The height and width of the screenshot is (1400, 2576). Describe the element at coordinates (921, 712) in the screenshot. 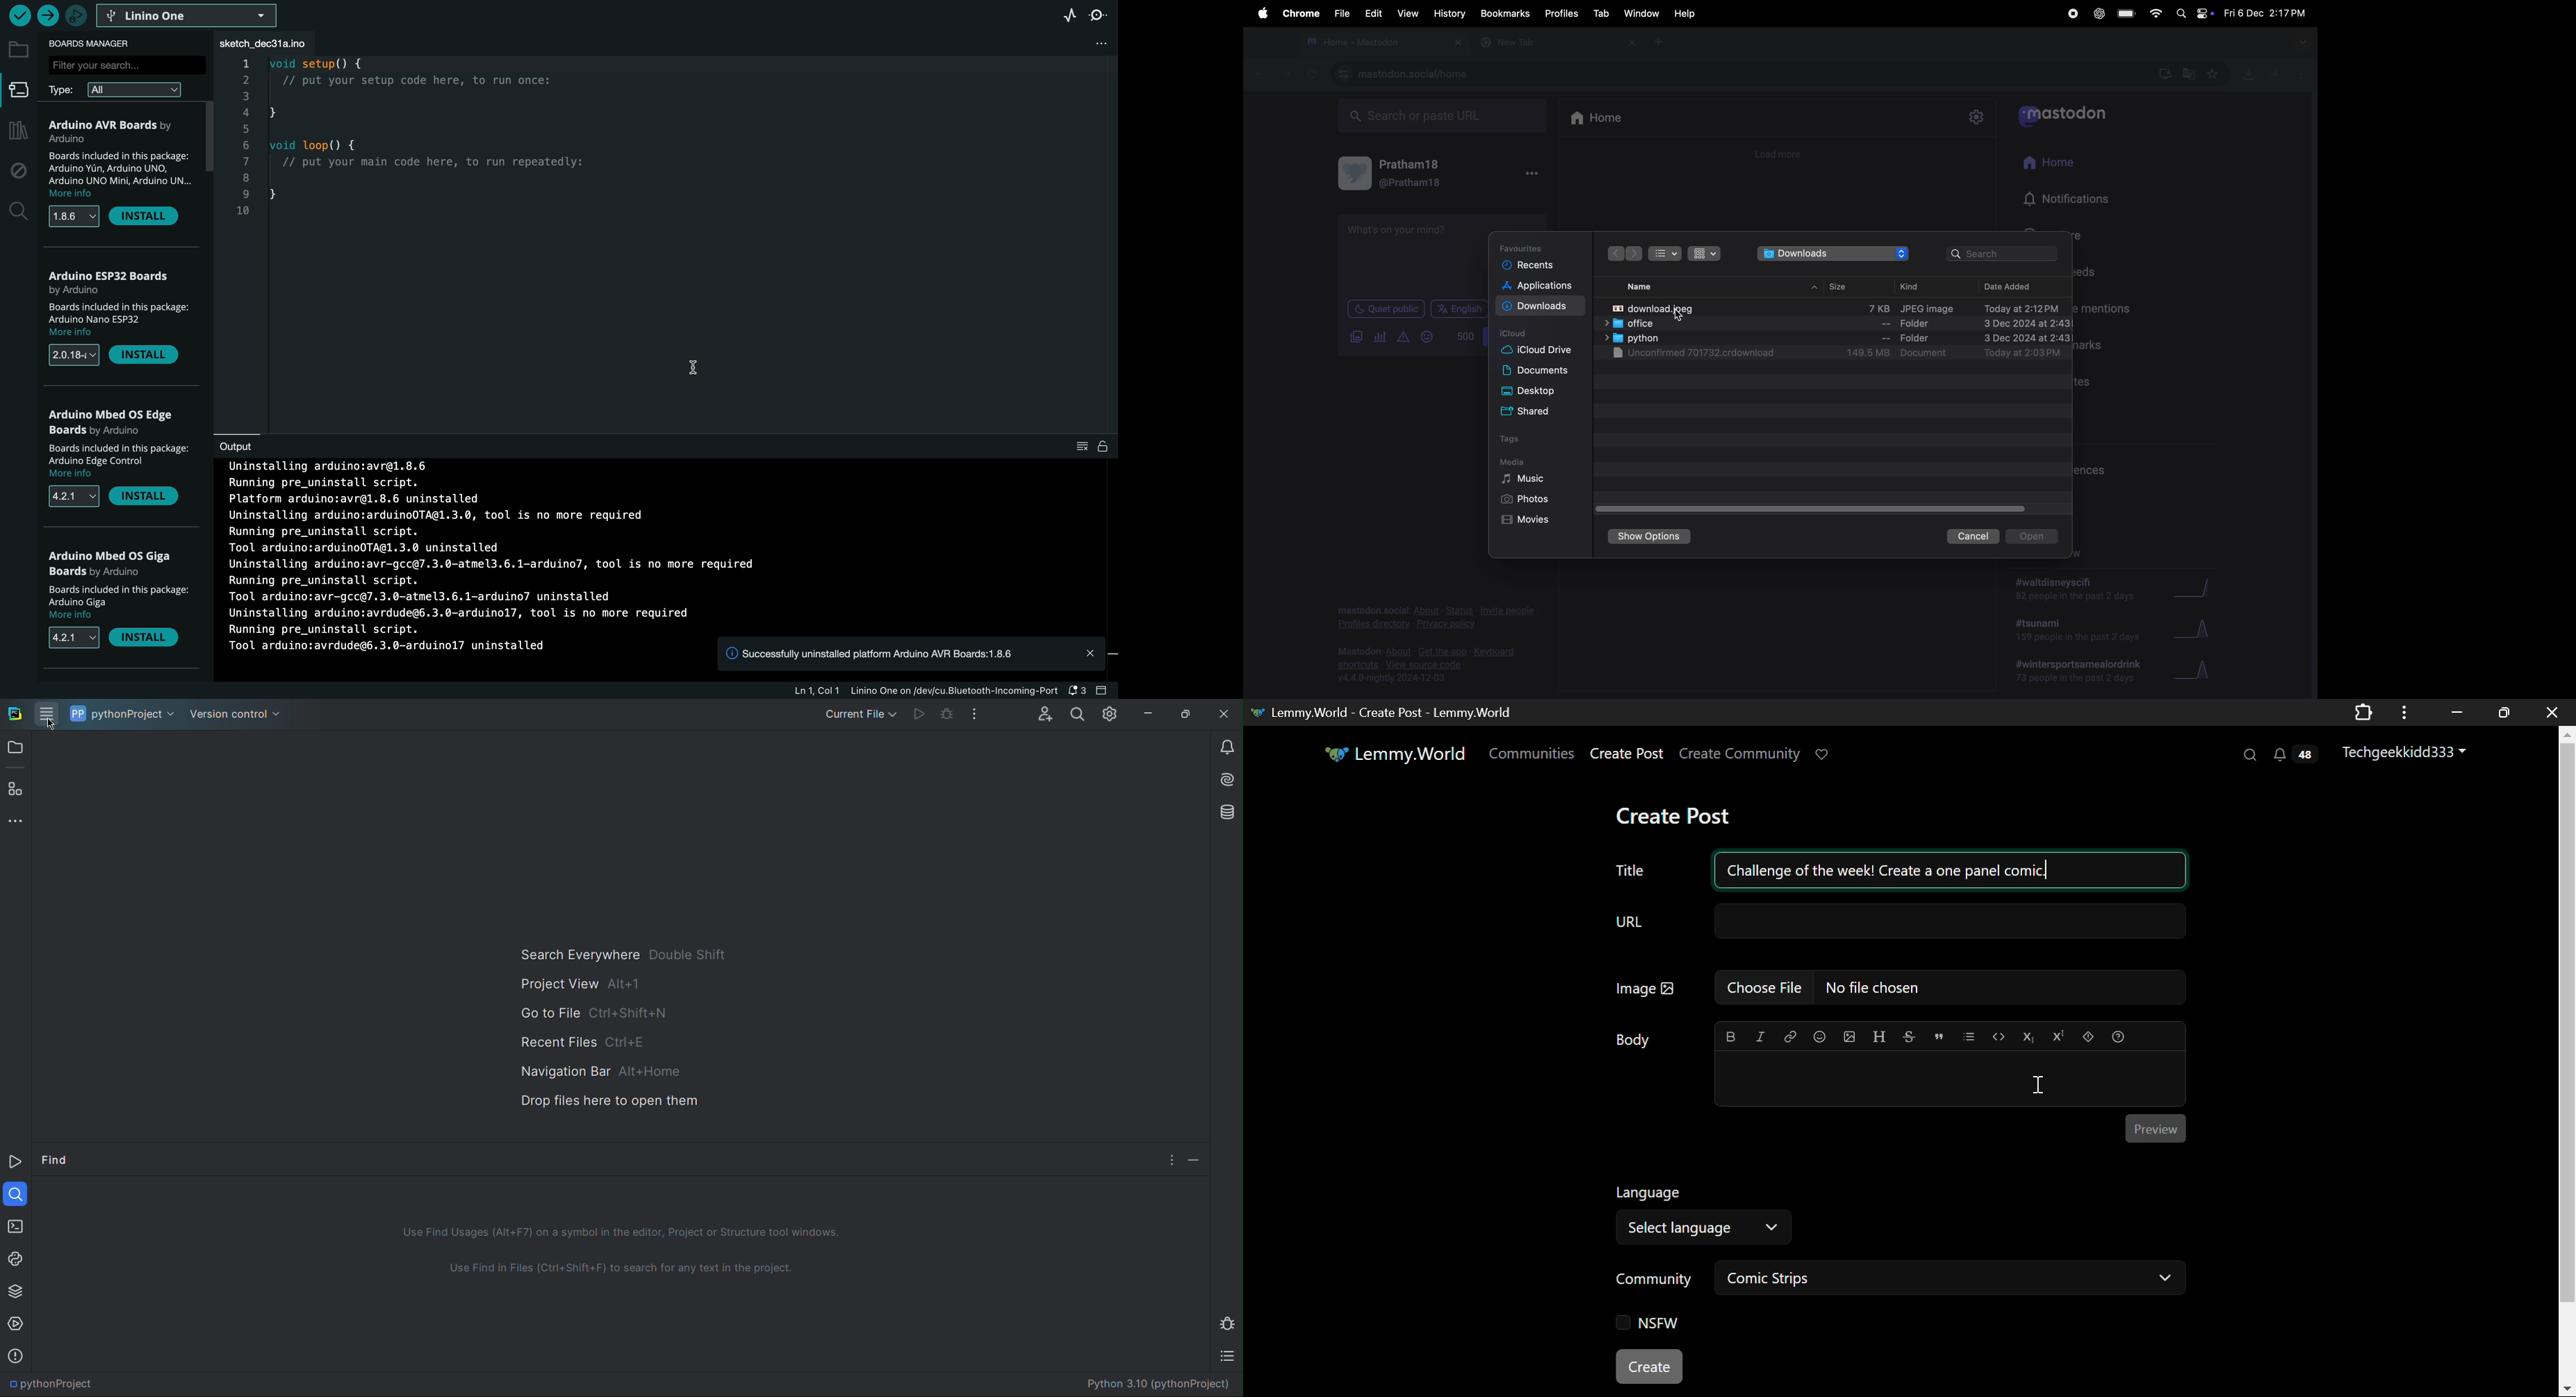

I see `Run` at that location.